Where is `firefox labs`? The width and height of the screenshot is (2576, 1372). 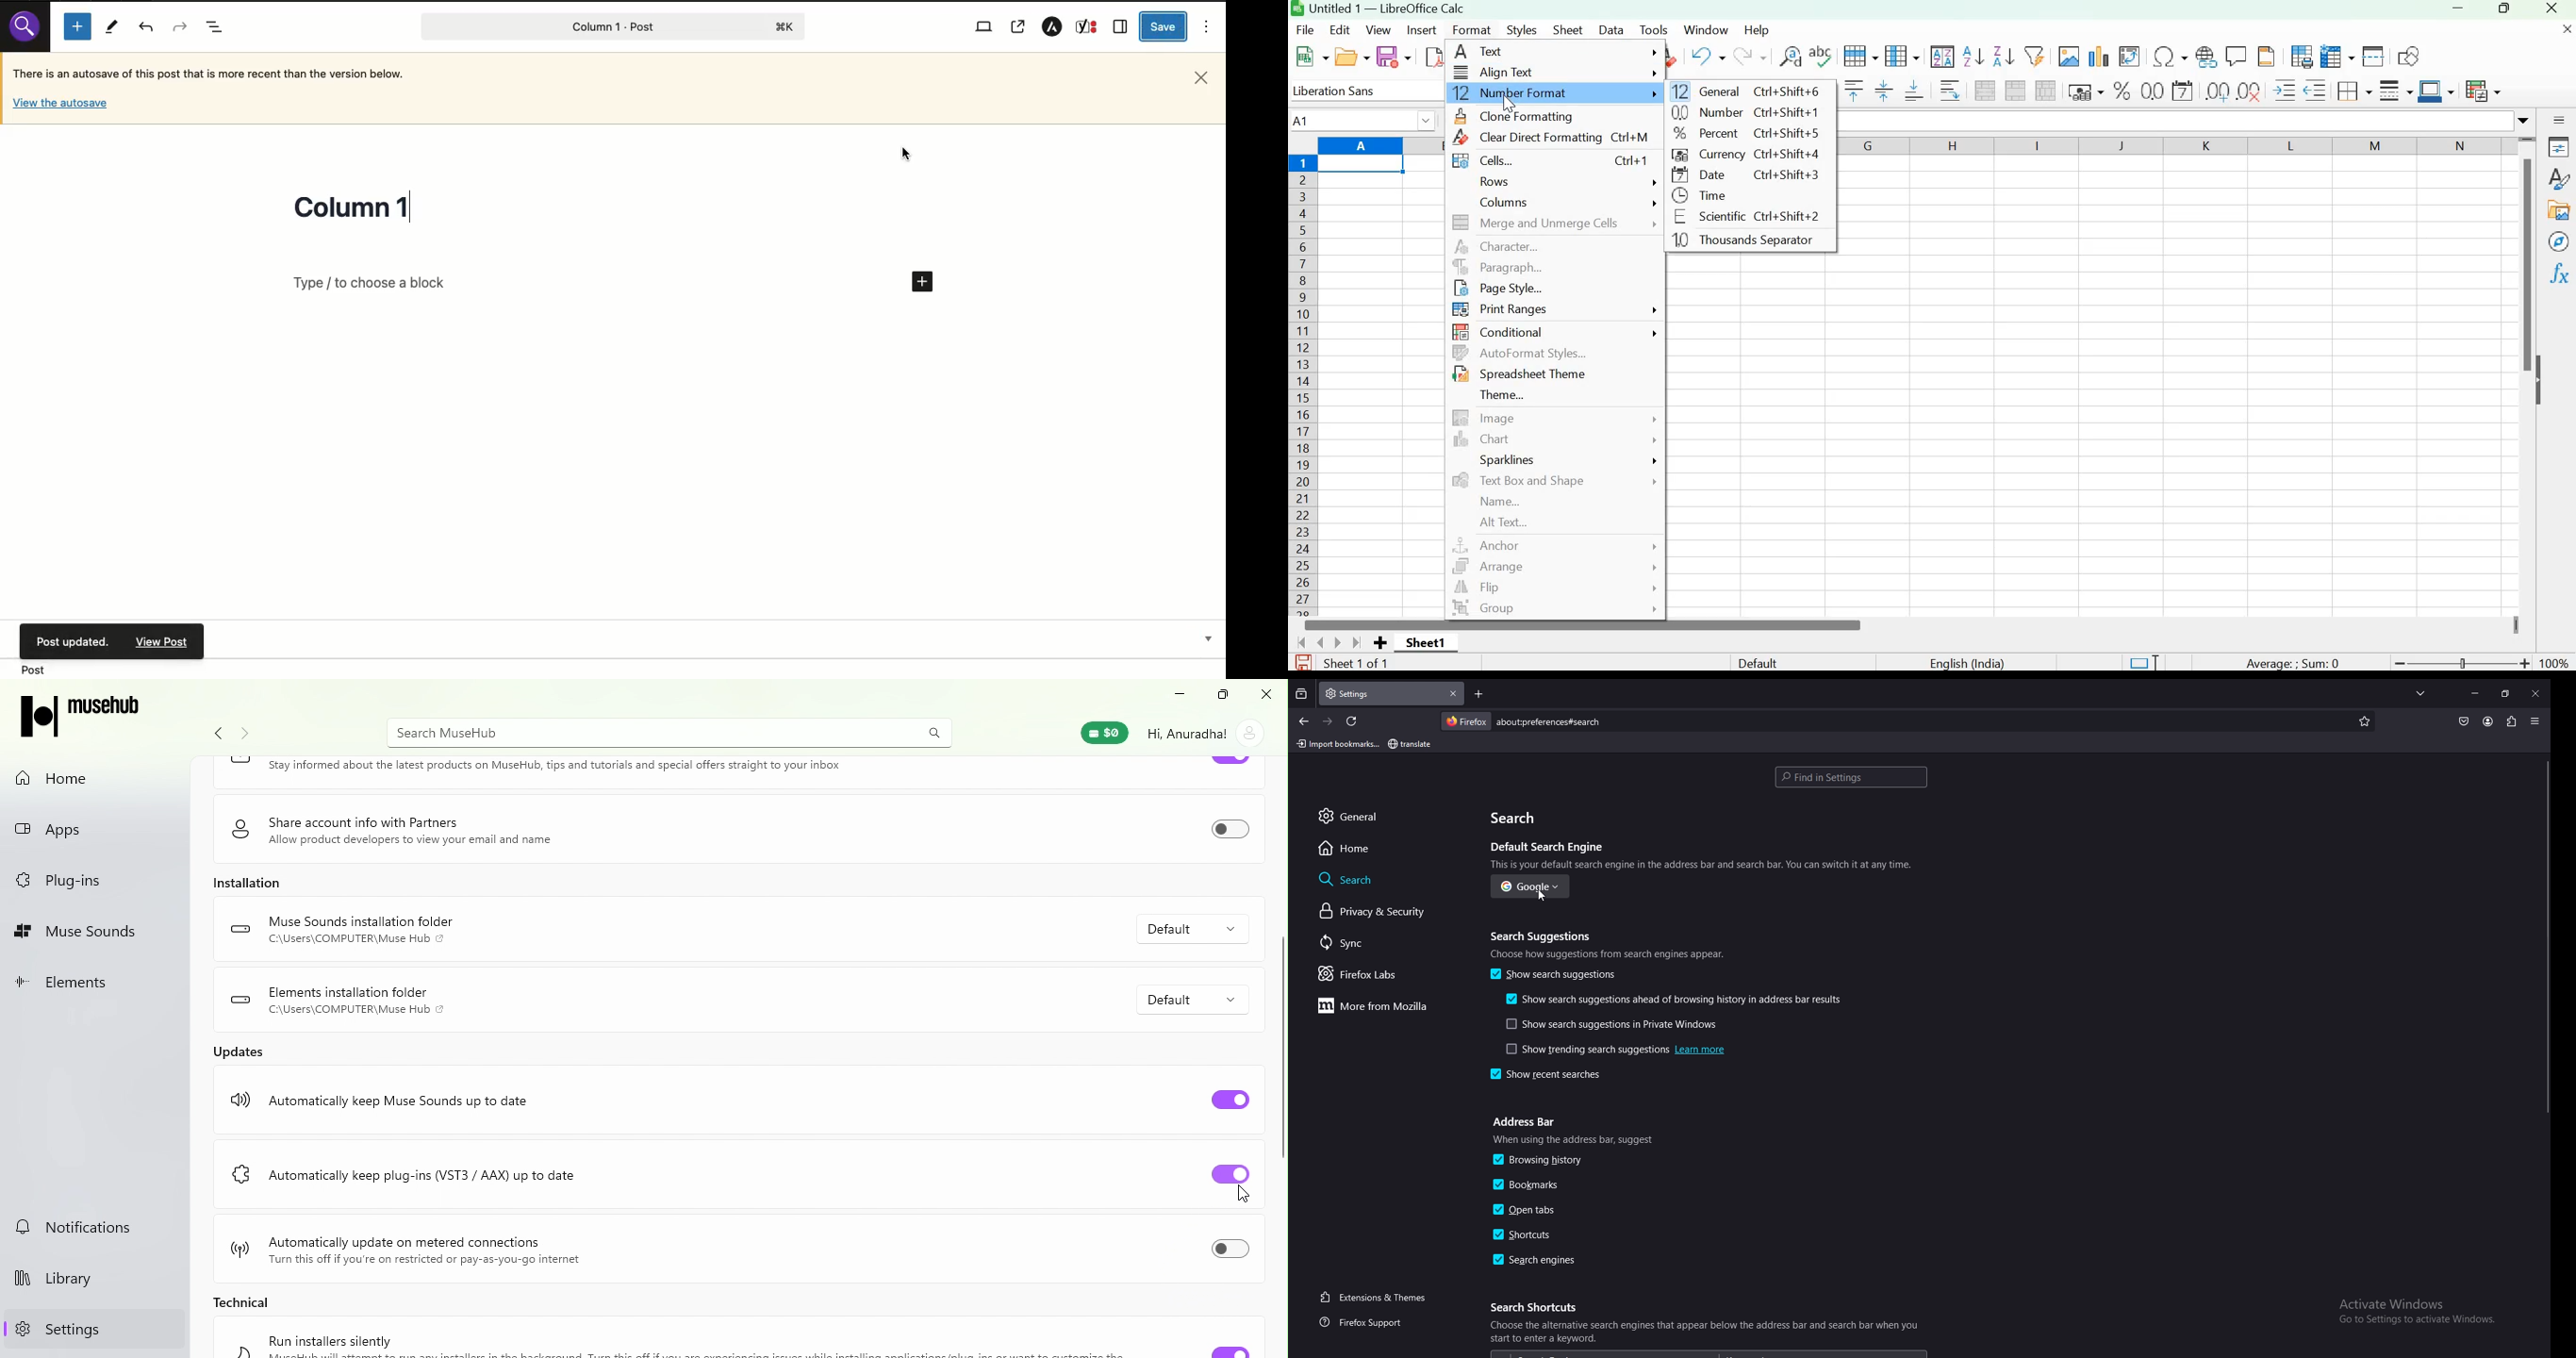
firefox labs is located at coordinates (1379, 974).